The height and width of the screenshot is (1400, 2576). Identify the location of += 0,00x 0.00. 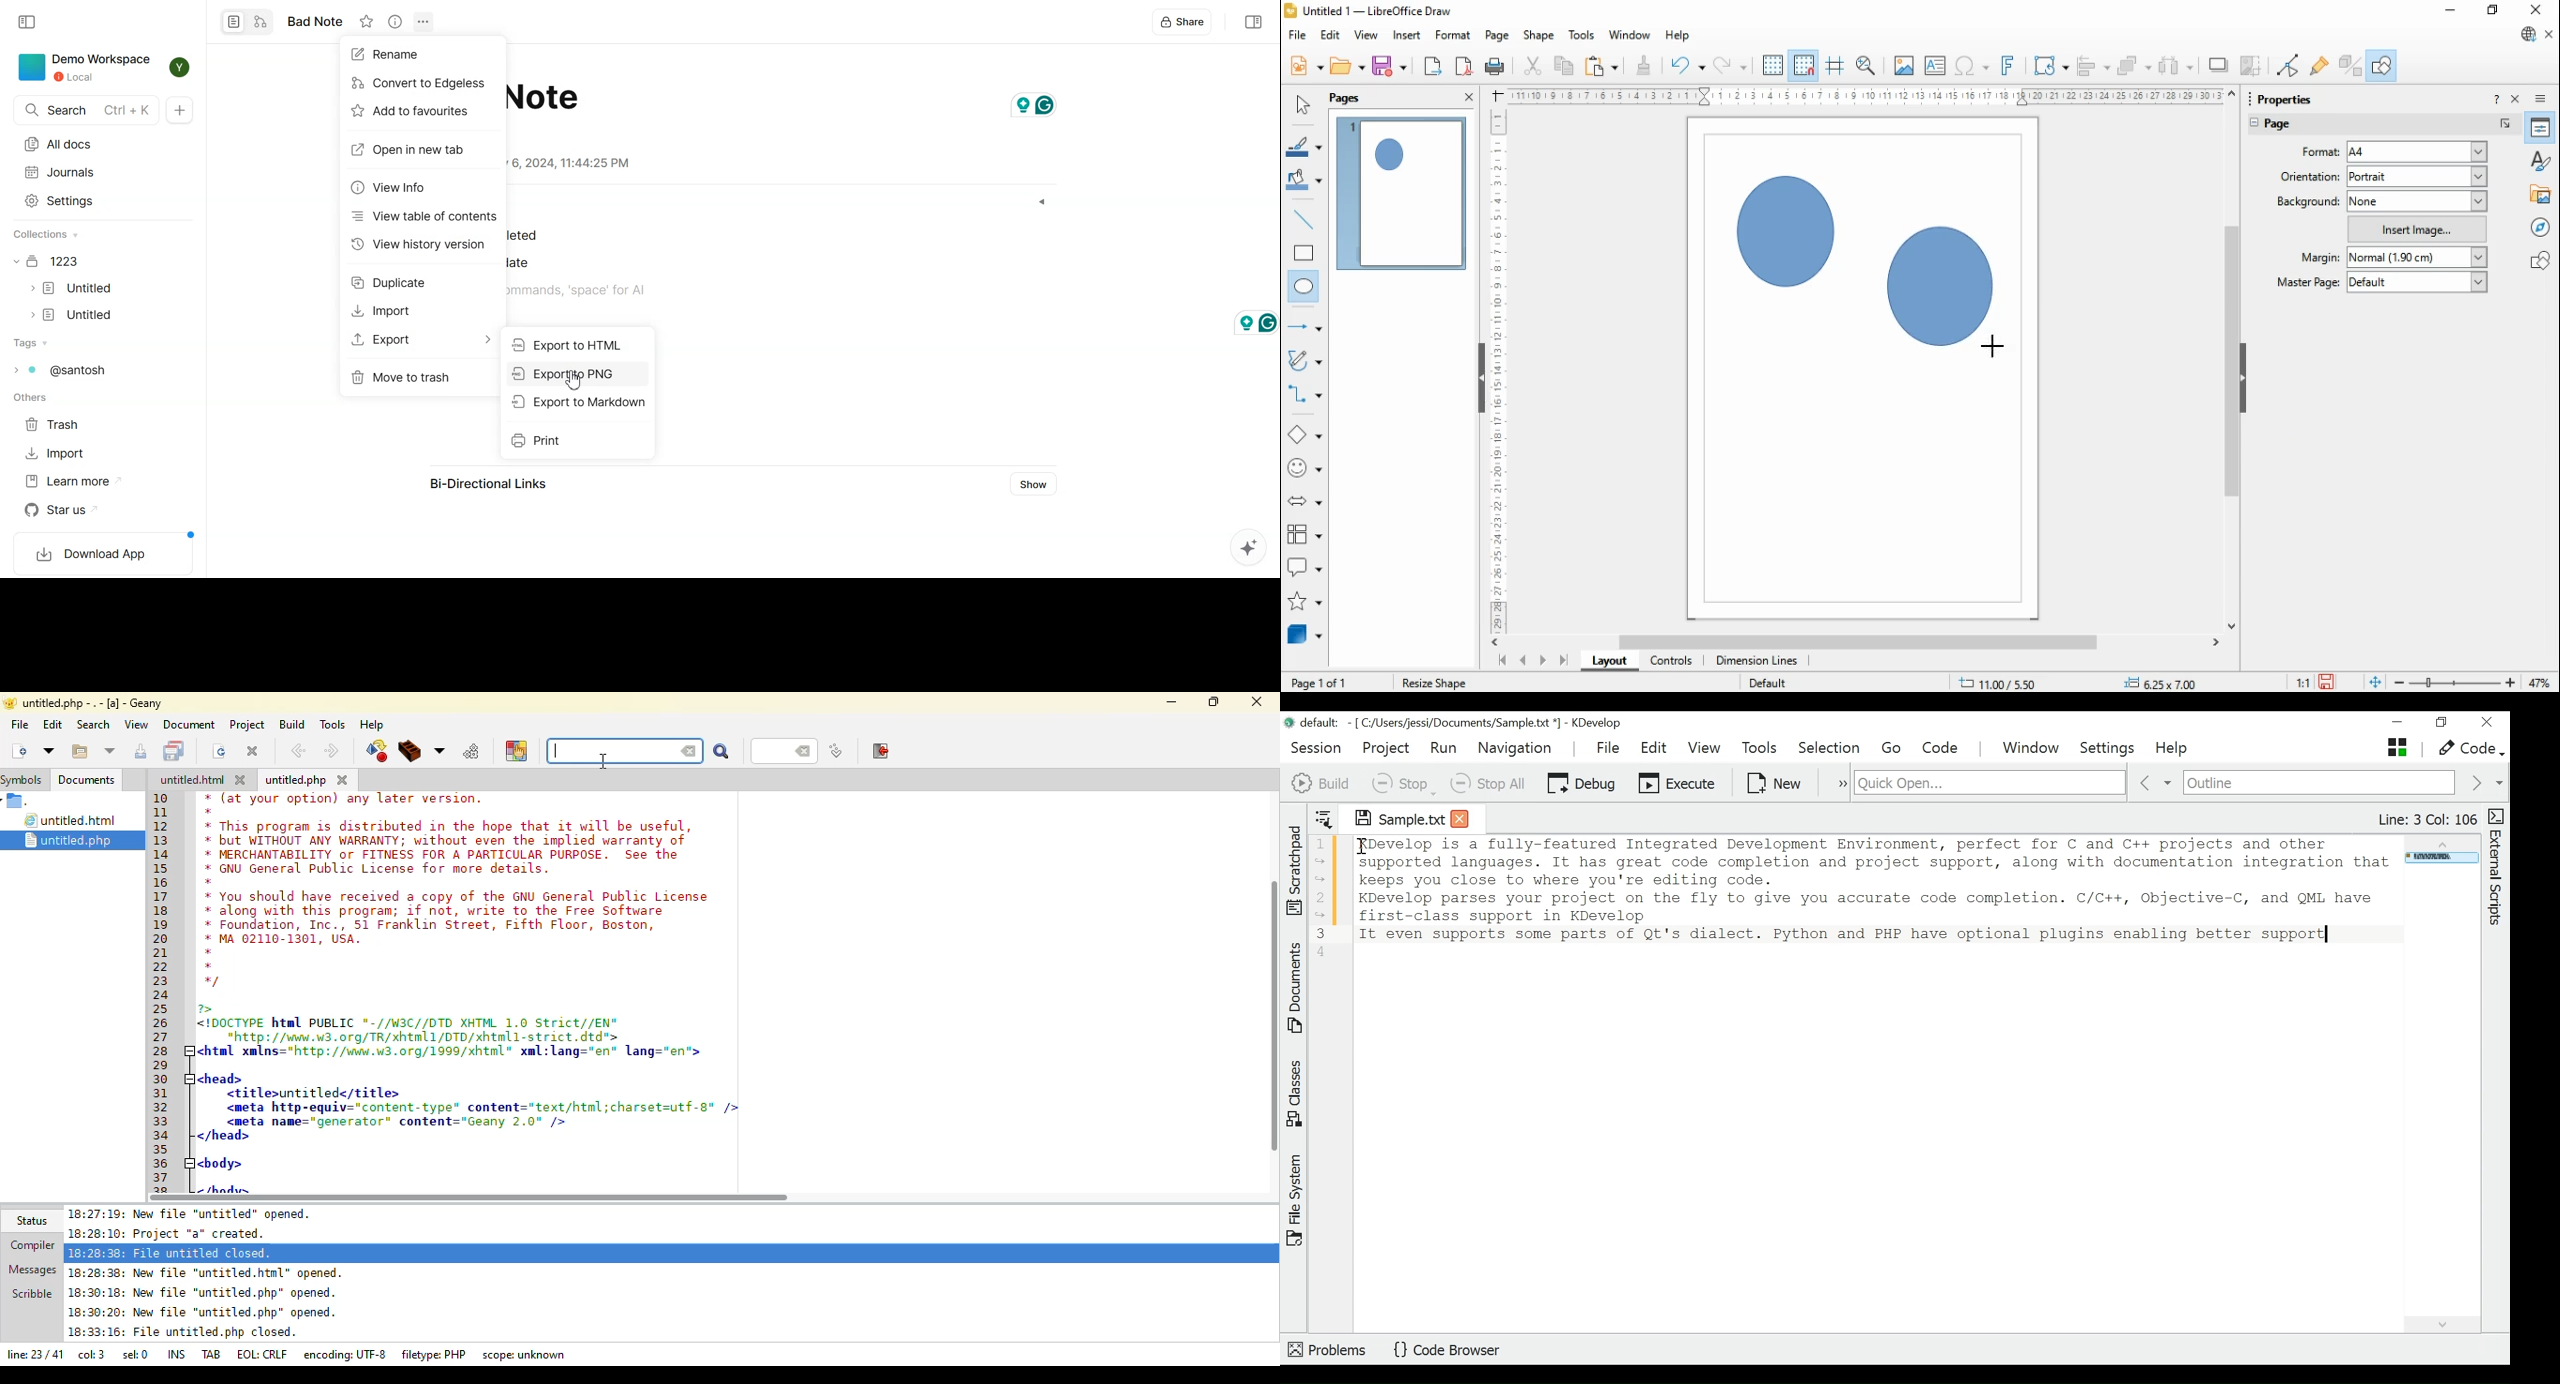
(2166, 682).